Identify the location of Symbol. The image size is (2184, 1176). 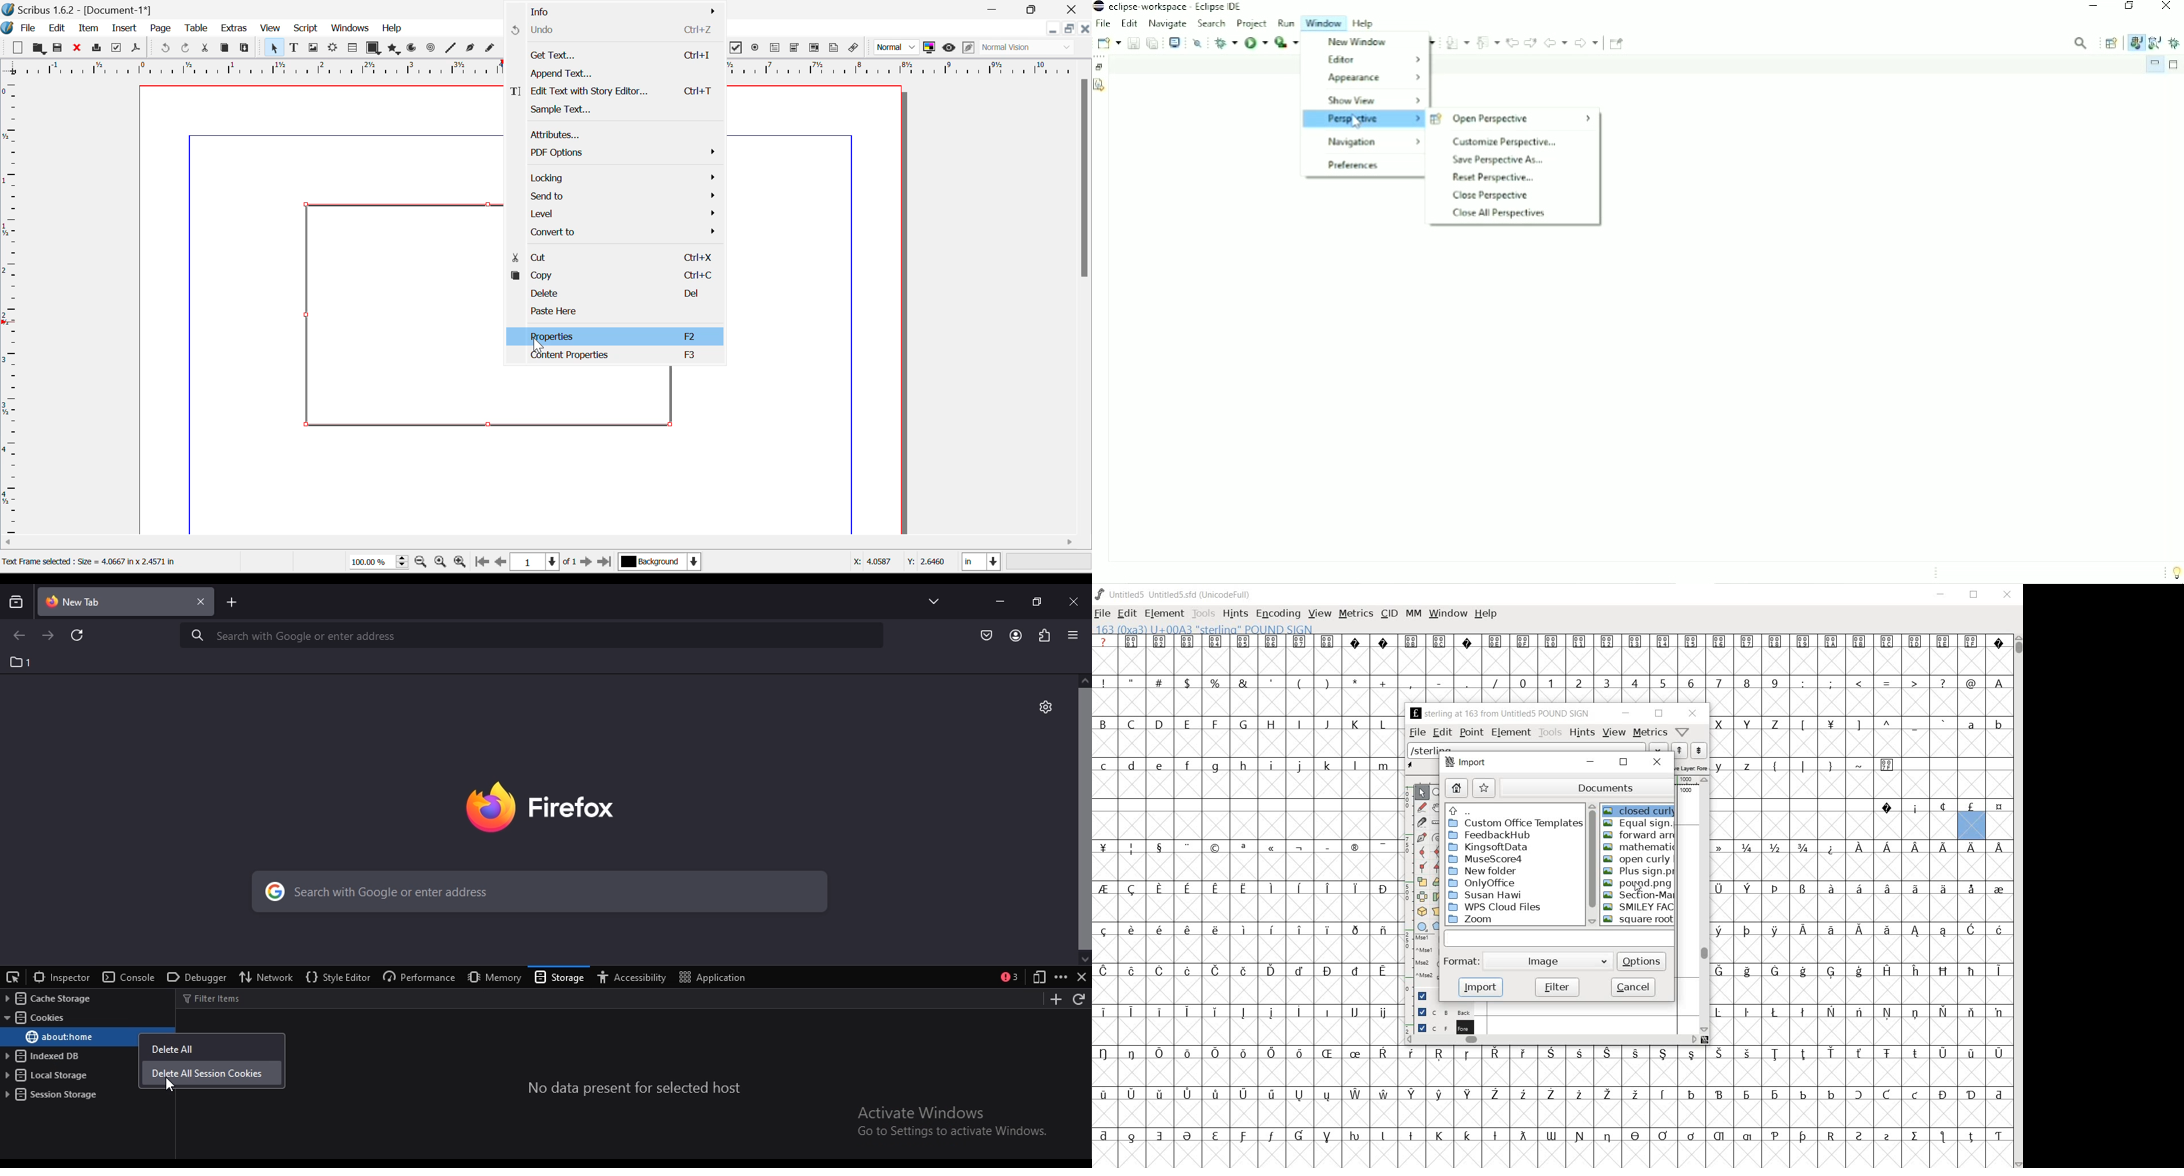
(1131, 1011).